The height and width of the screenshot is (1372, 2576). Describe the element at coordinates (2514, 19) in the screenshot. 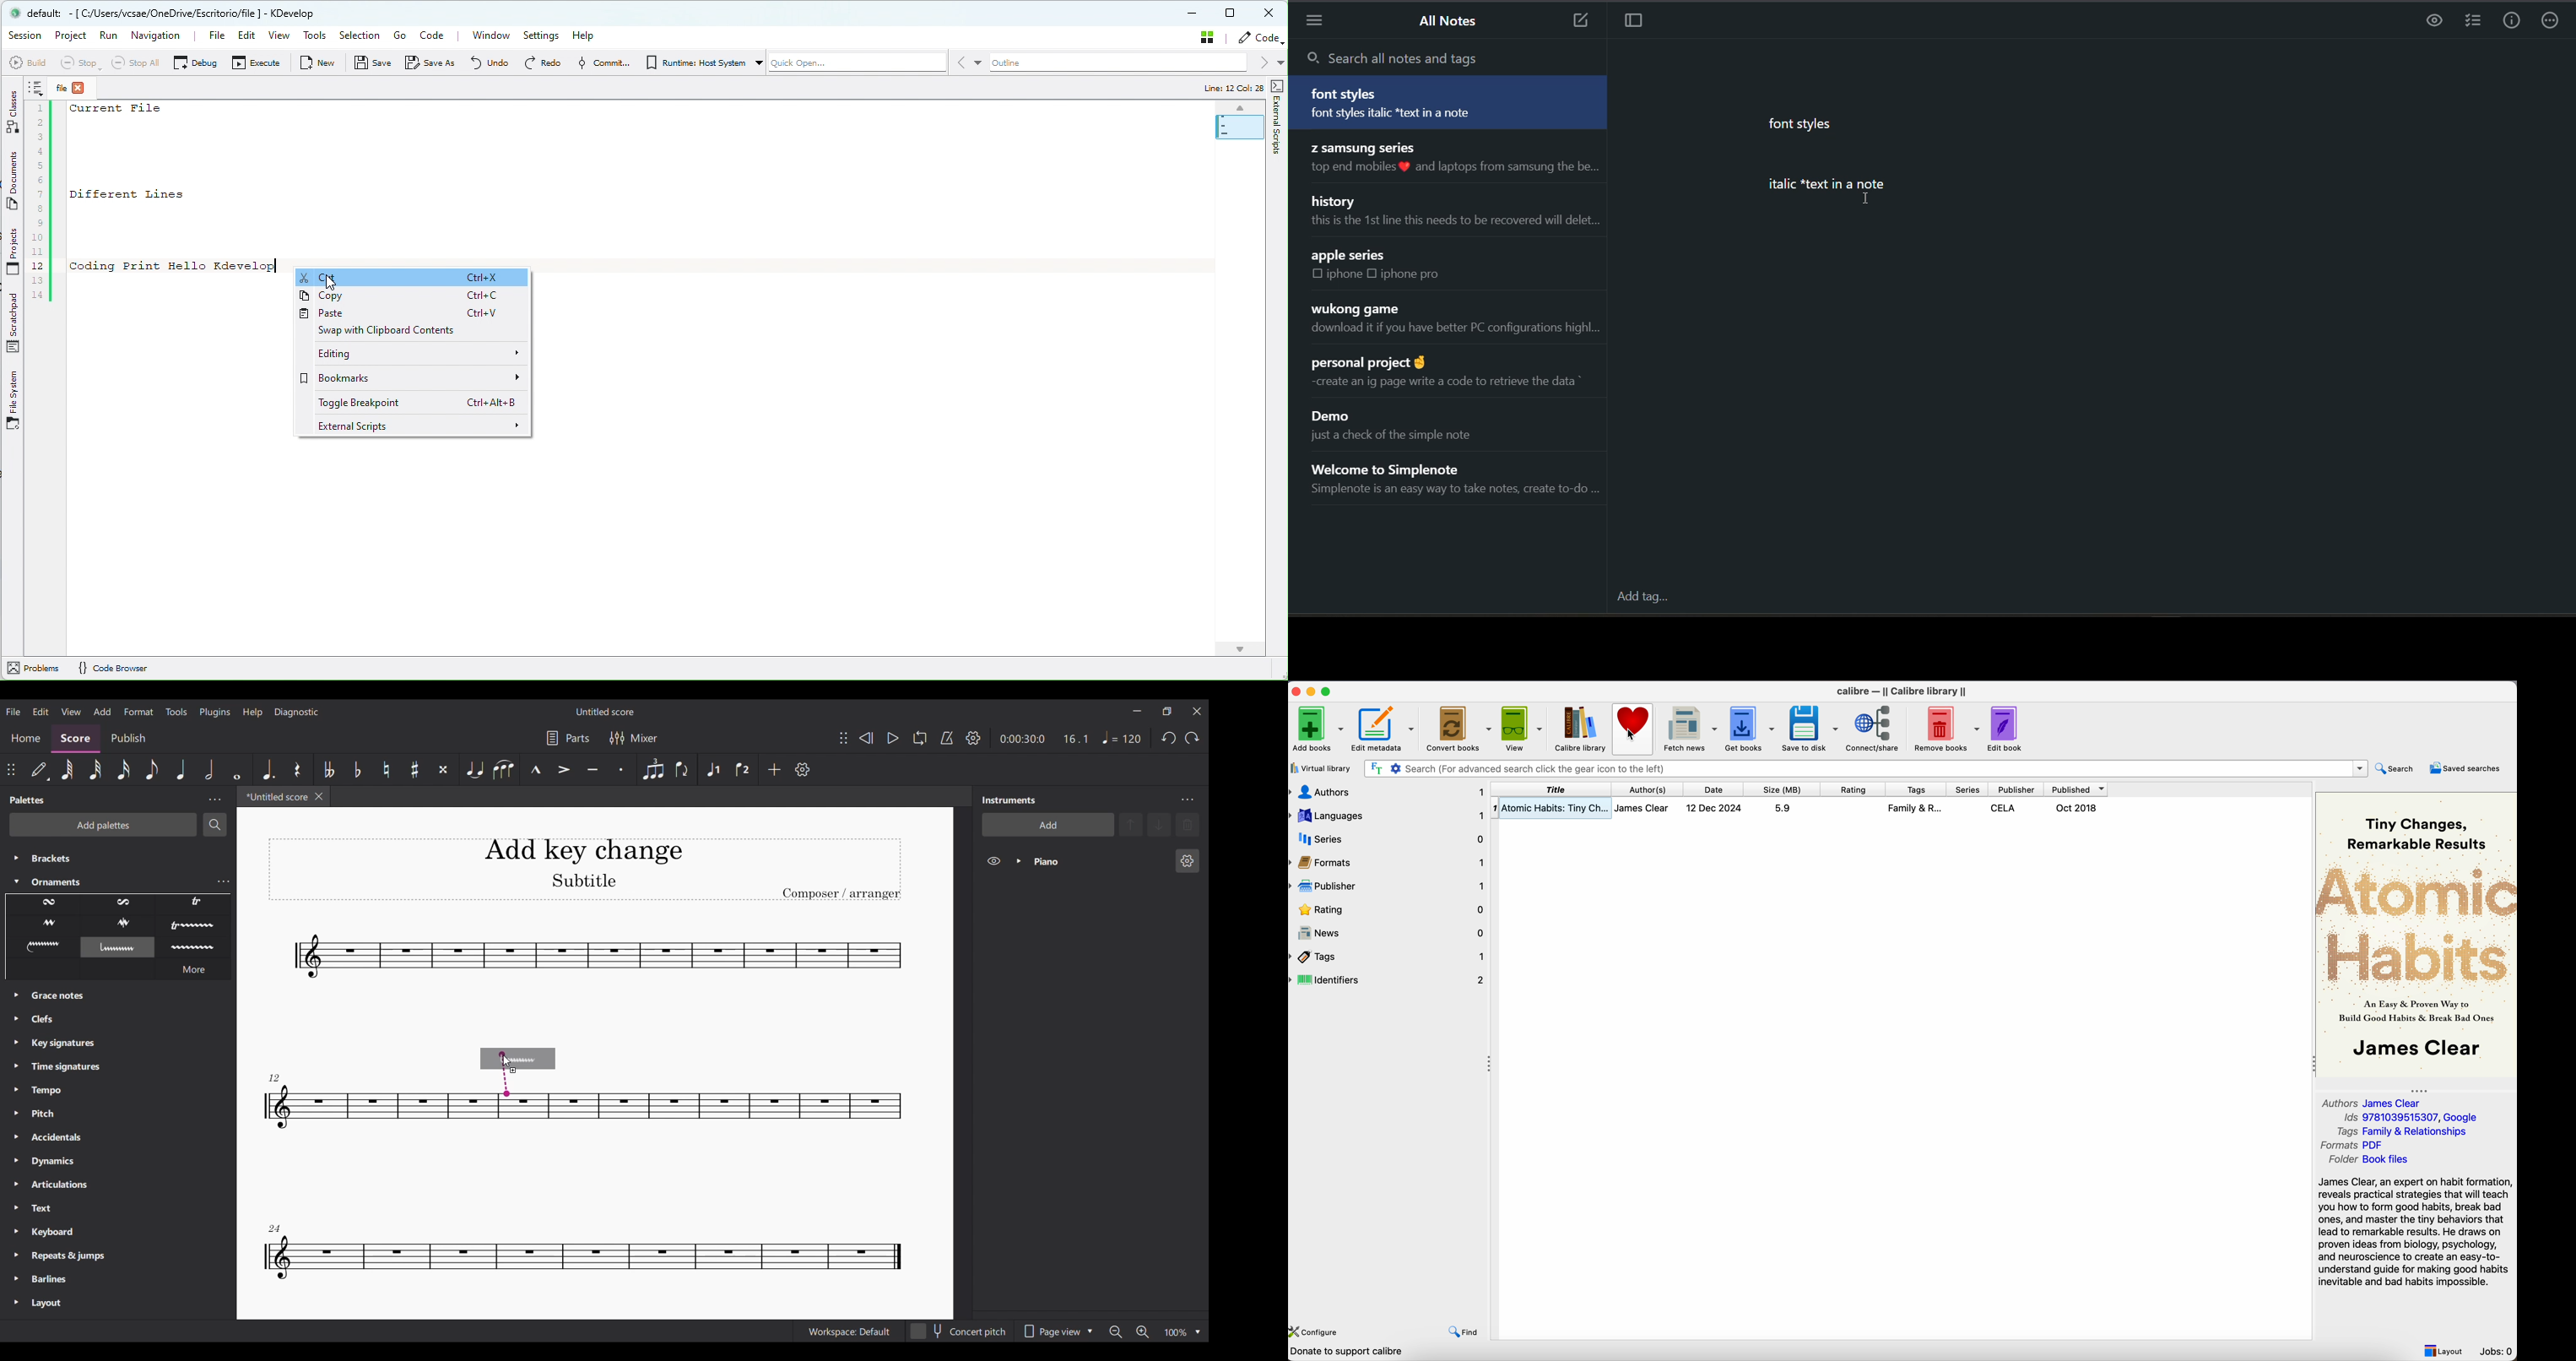

I see `info` at that location.